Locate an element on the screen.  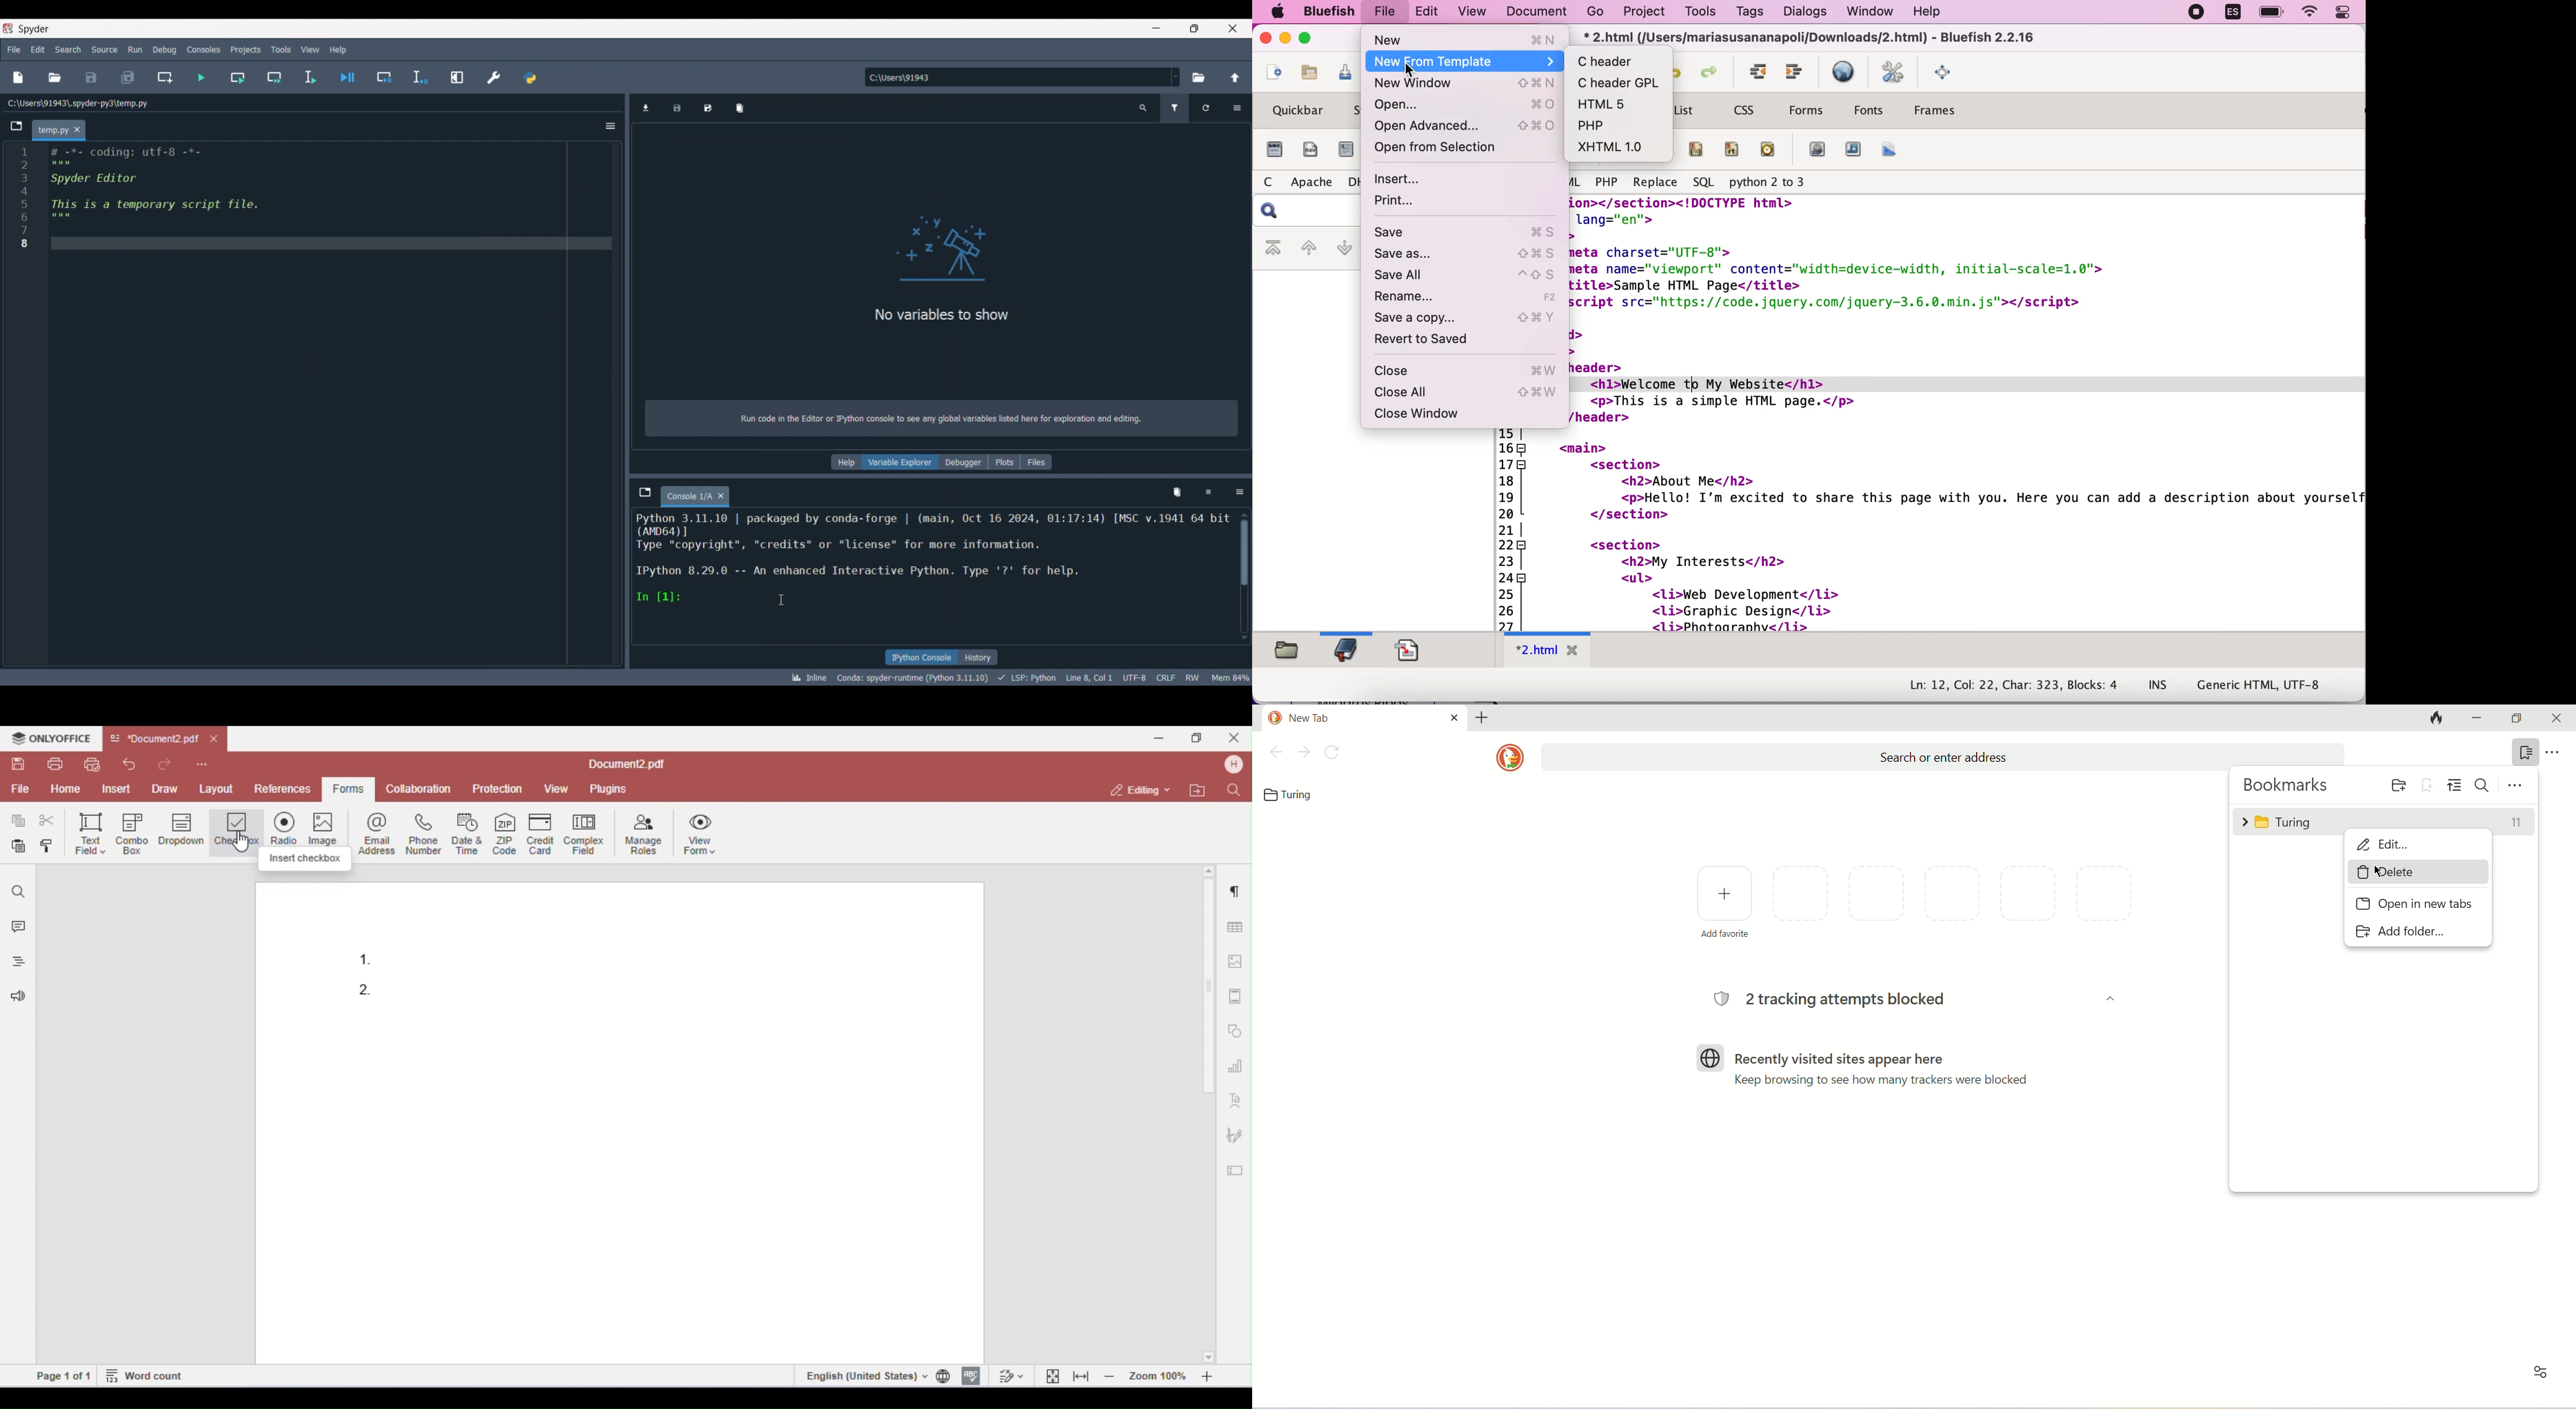
Variable explorer is located at coordinates (900, 462).